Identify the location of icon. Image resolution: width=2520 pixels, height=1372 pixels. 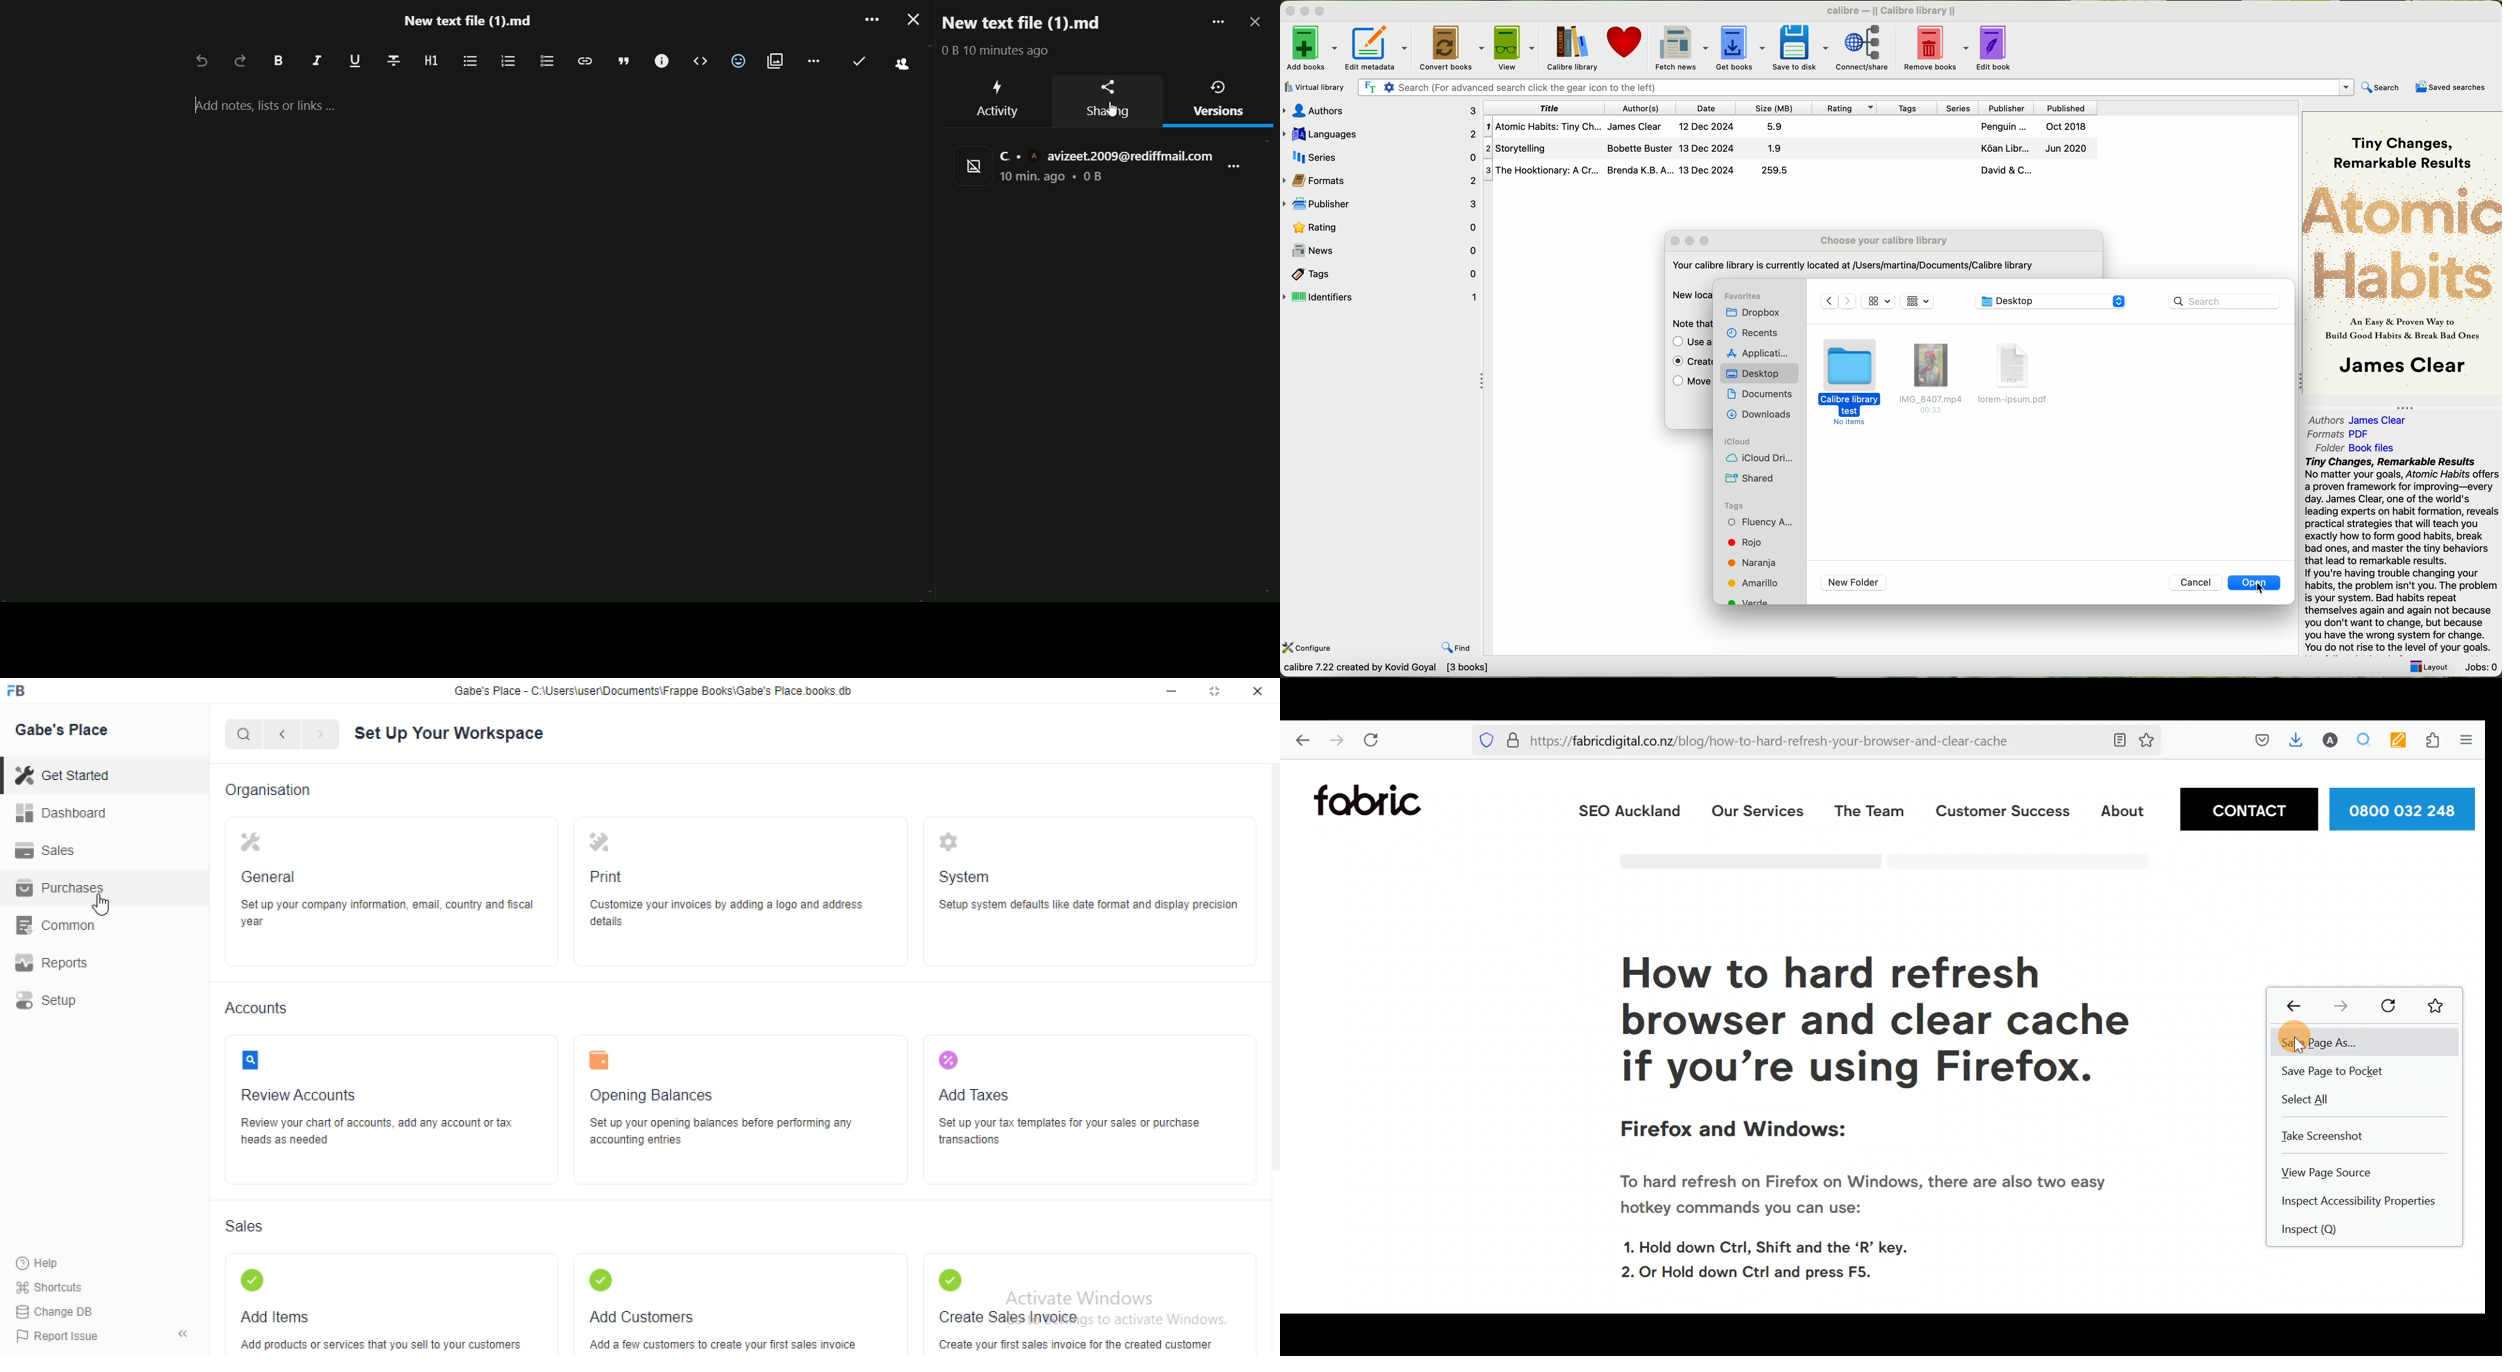
(951, 842).